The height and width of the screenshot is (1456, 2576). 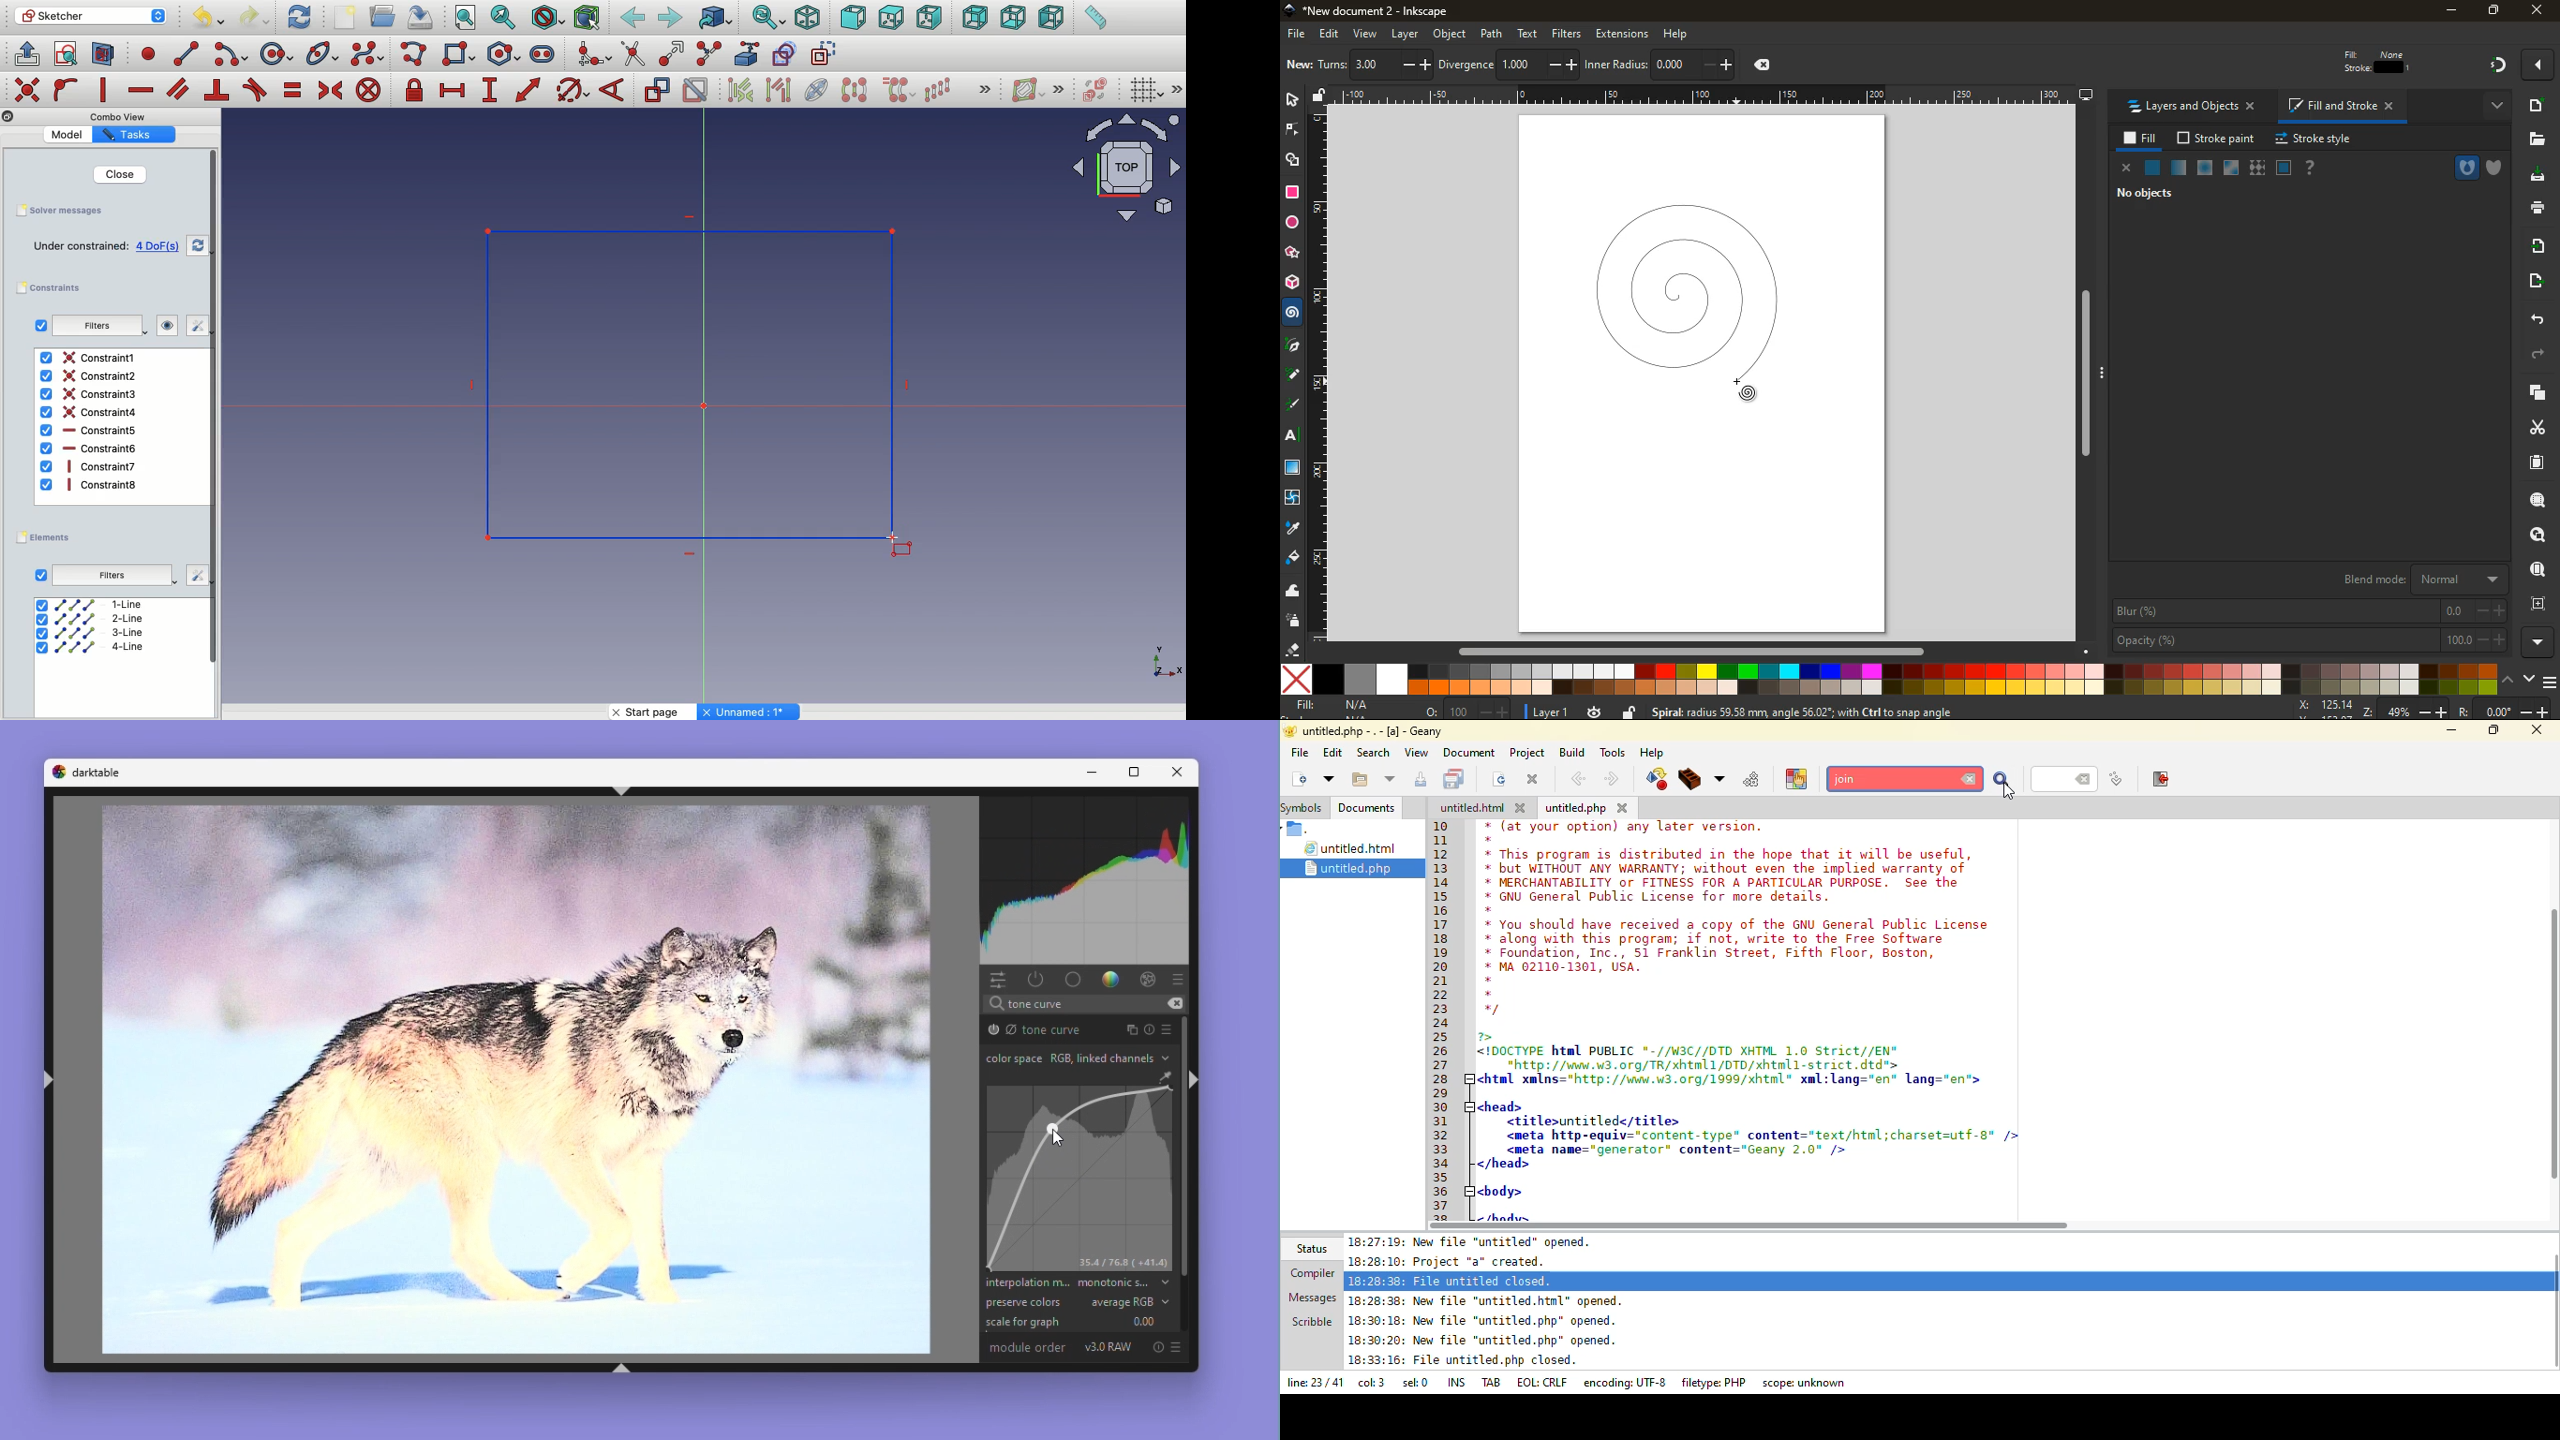 I want to click on Interpolation method, so click(x=1076, y=1283).